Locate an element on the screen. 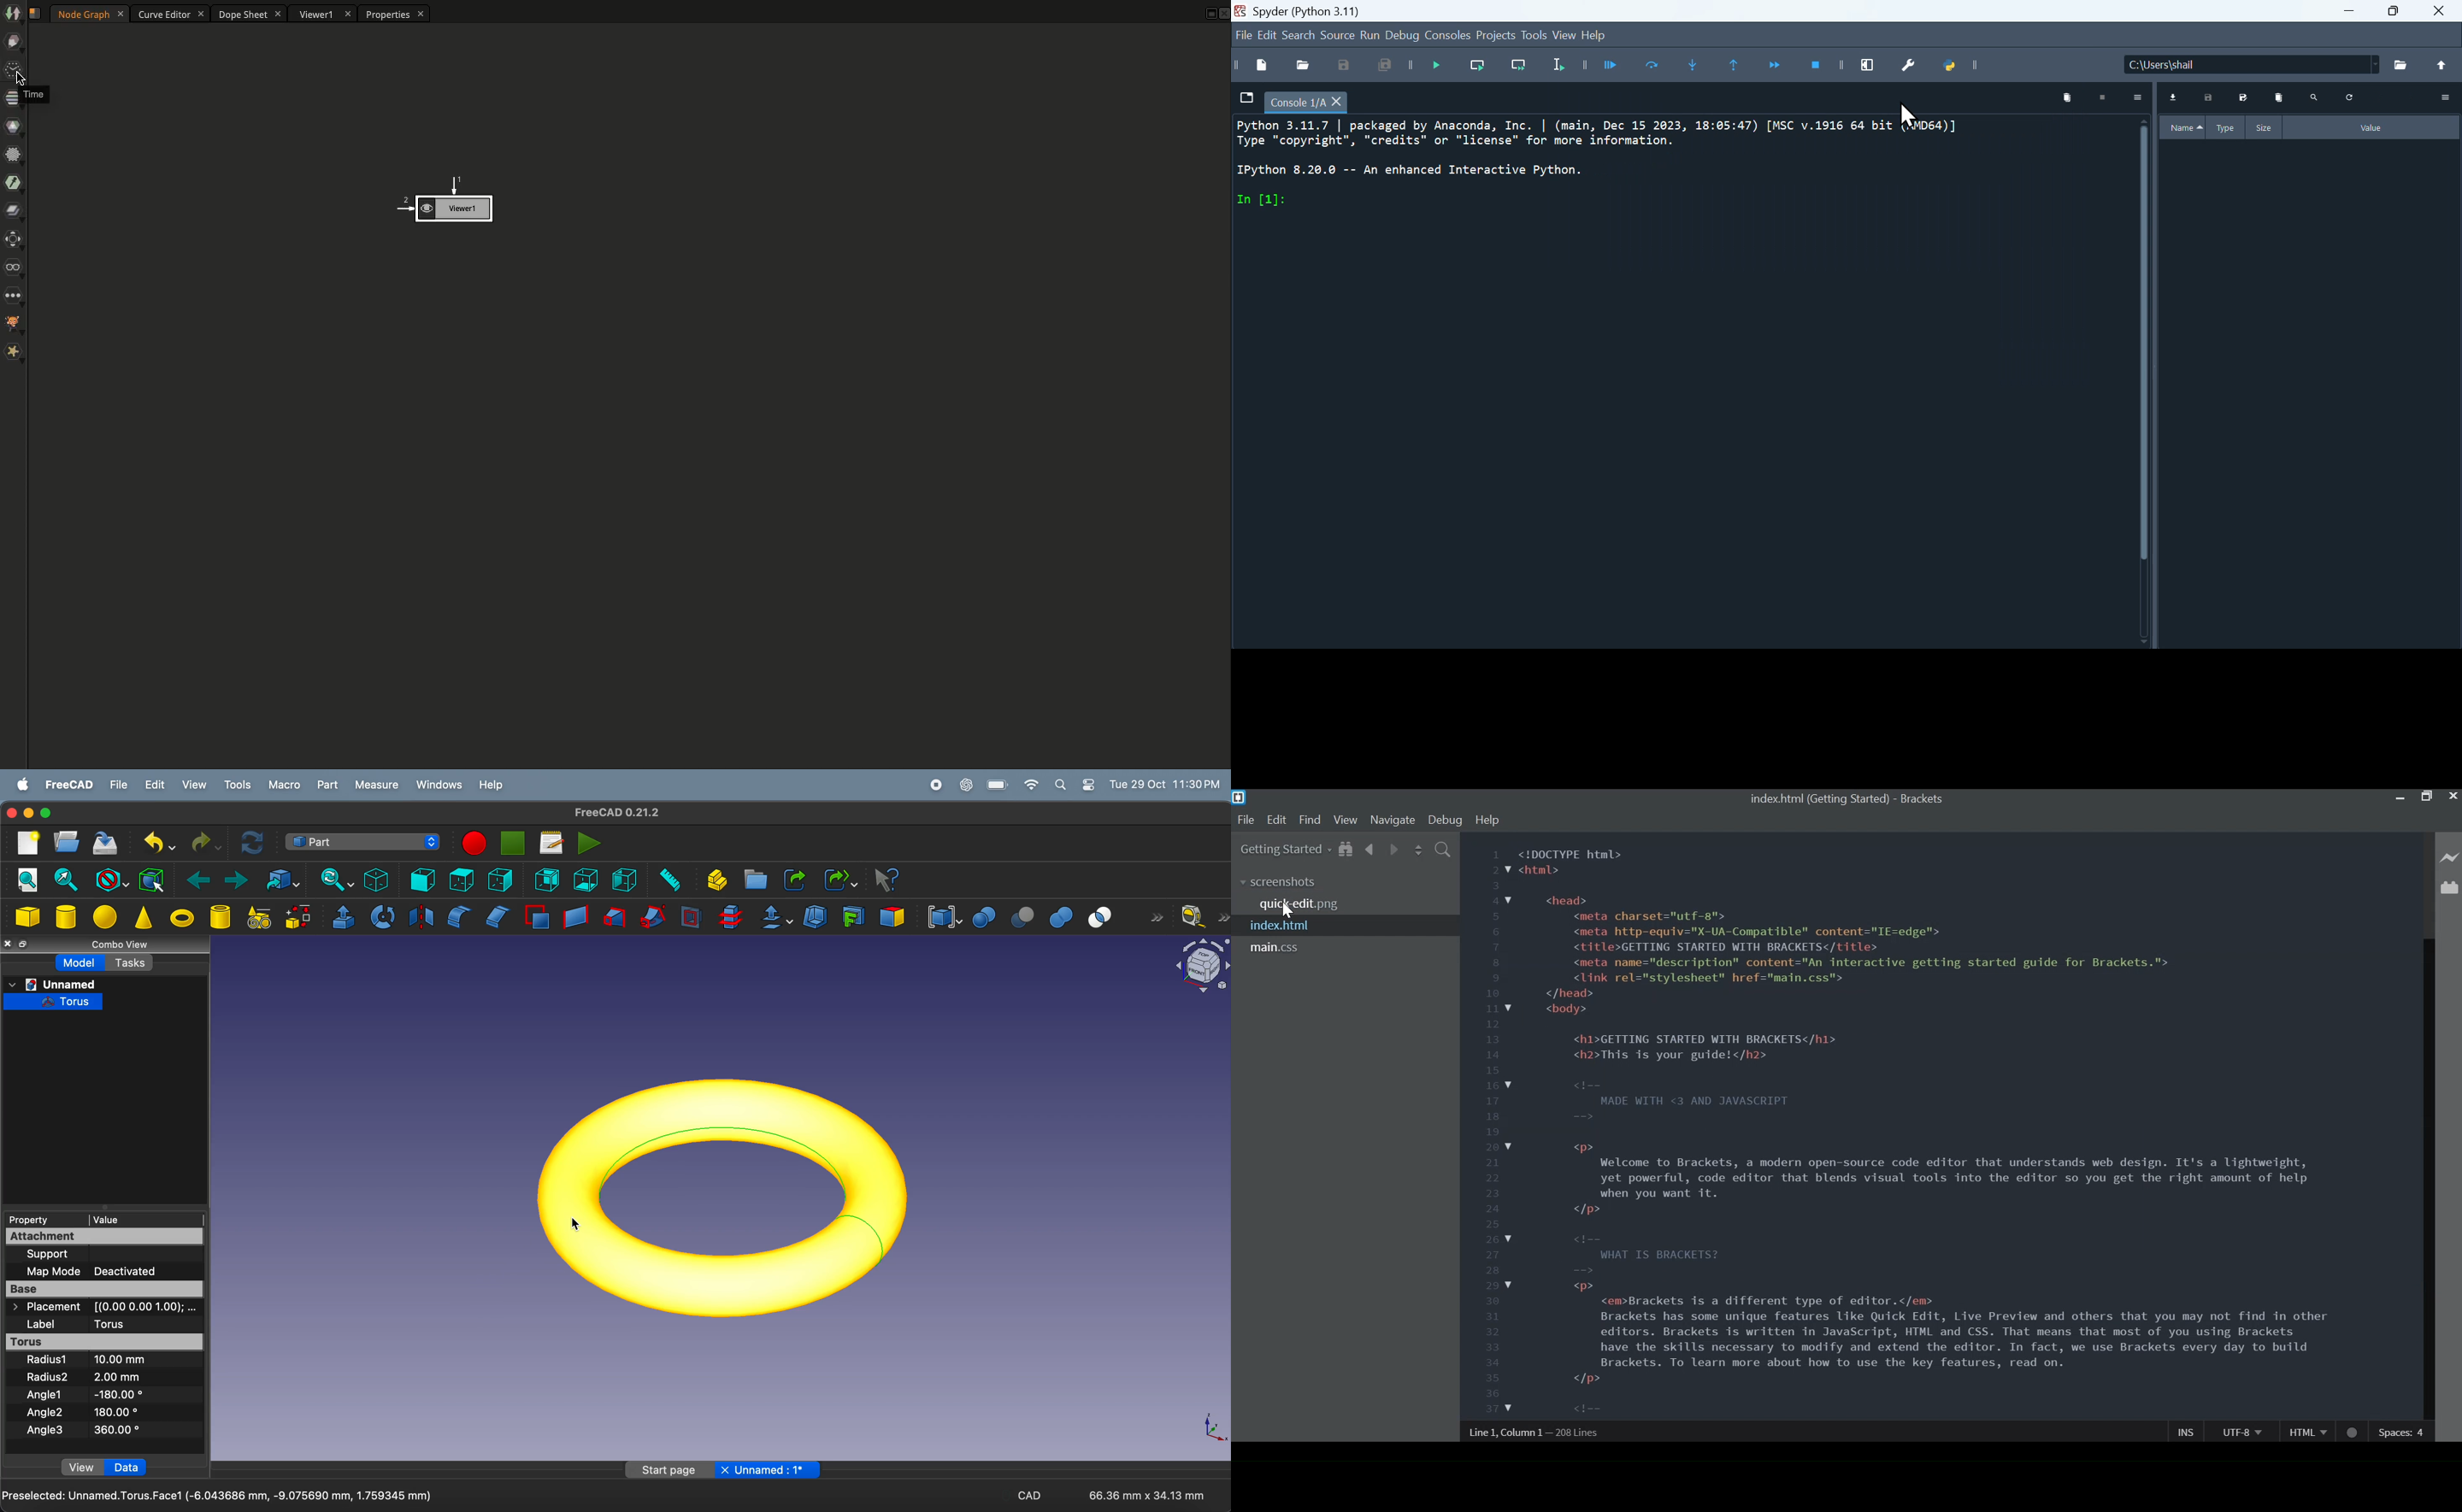  marco is located at coordinates (284, 784).